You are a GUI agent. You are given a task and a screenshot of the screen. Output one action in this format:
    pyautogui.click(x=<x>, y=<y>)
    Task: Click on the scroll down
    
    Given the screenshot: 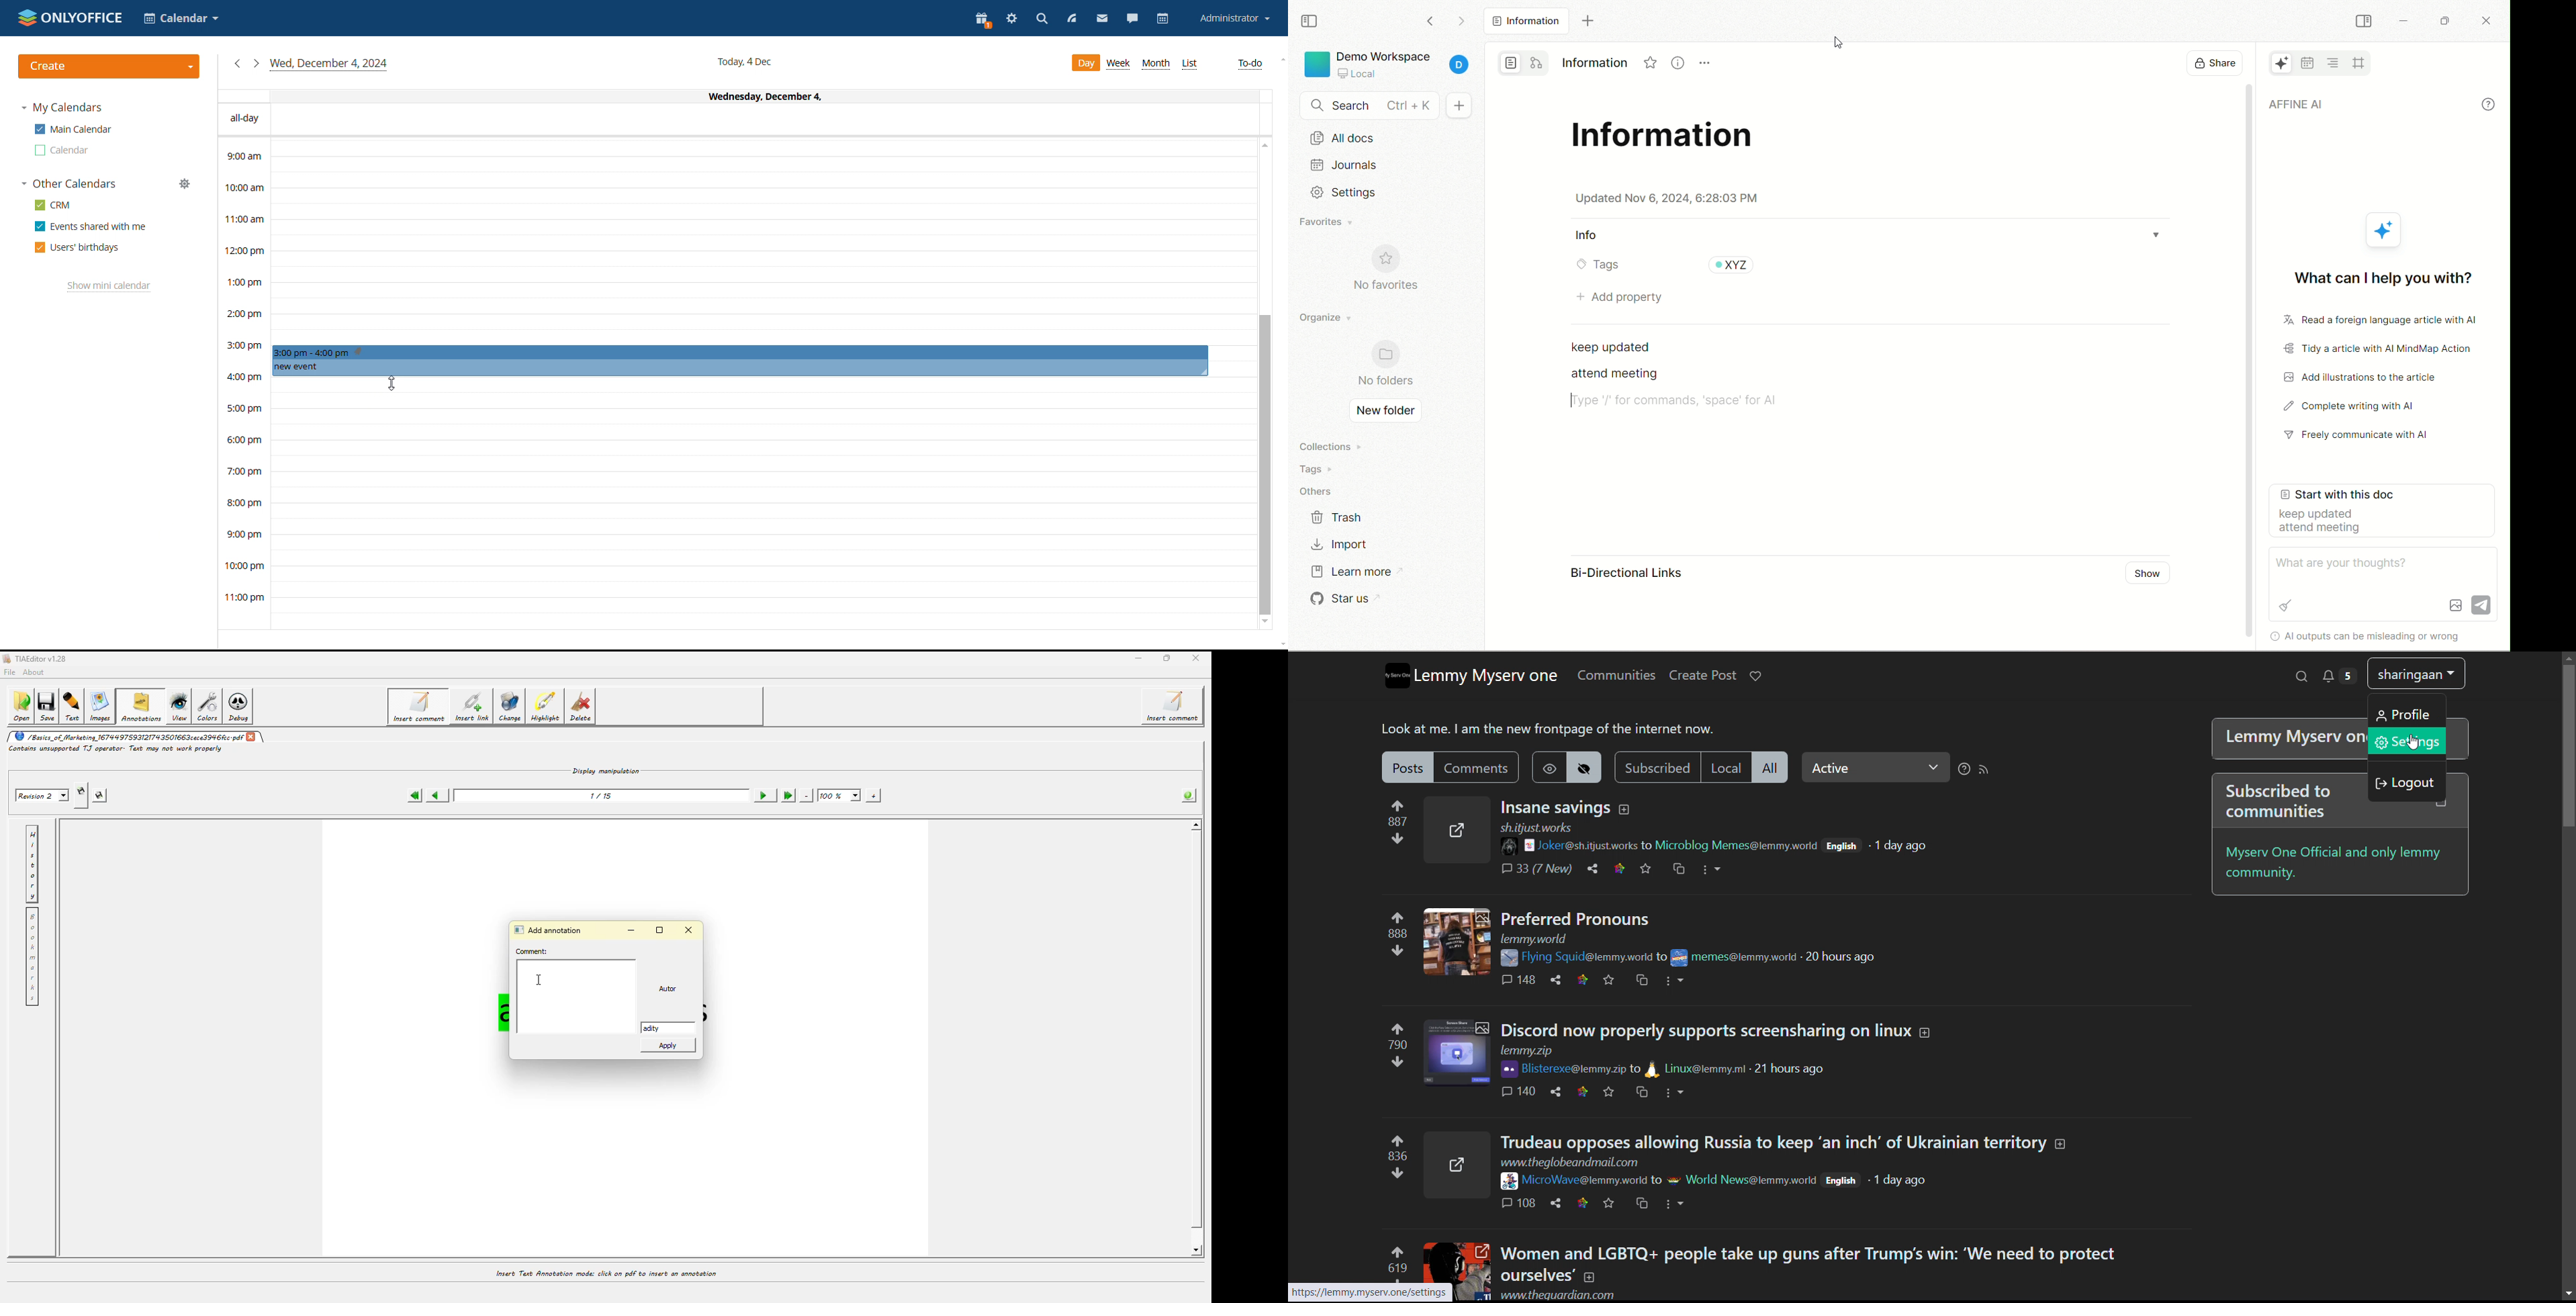 What is the action you would take?
    pyautogui.click(x=2568, y=1295)
    